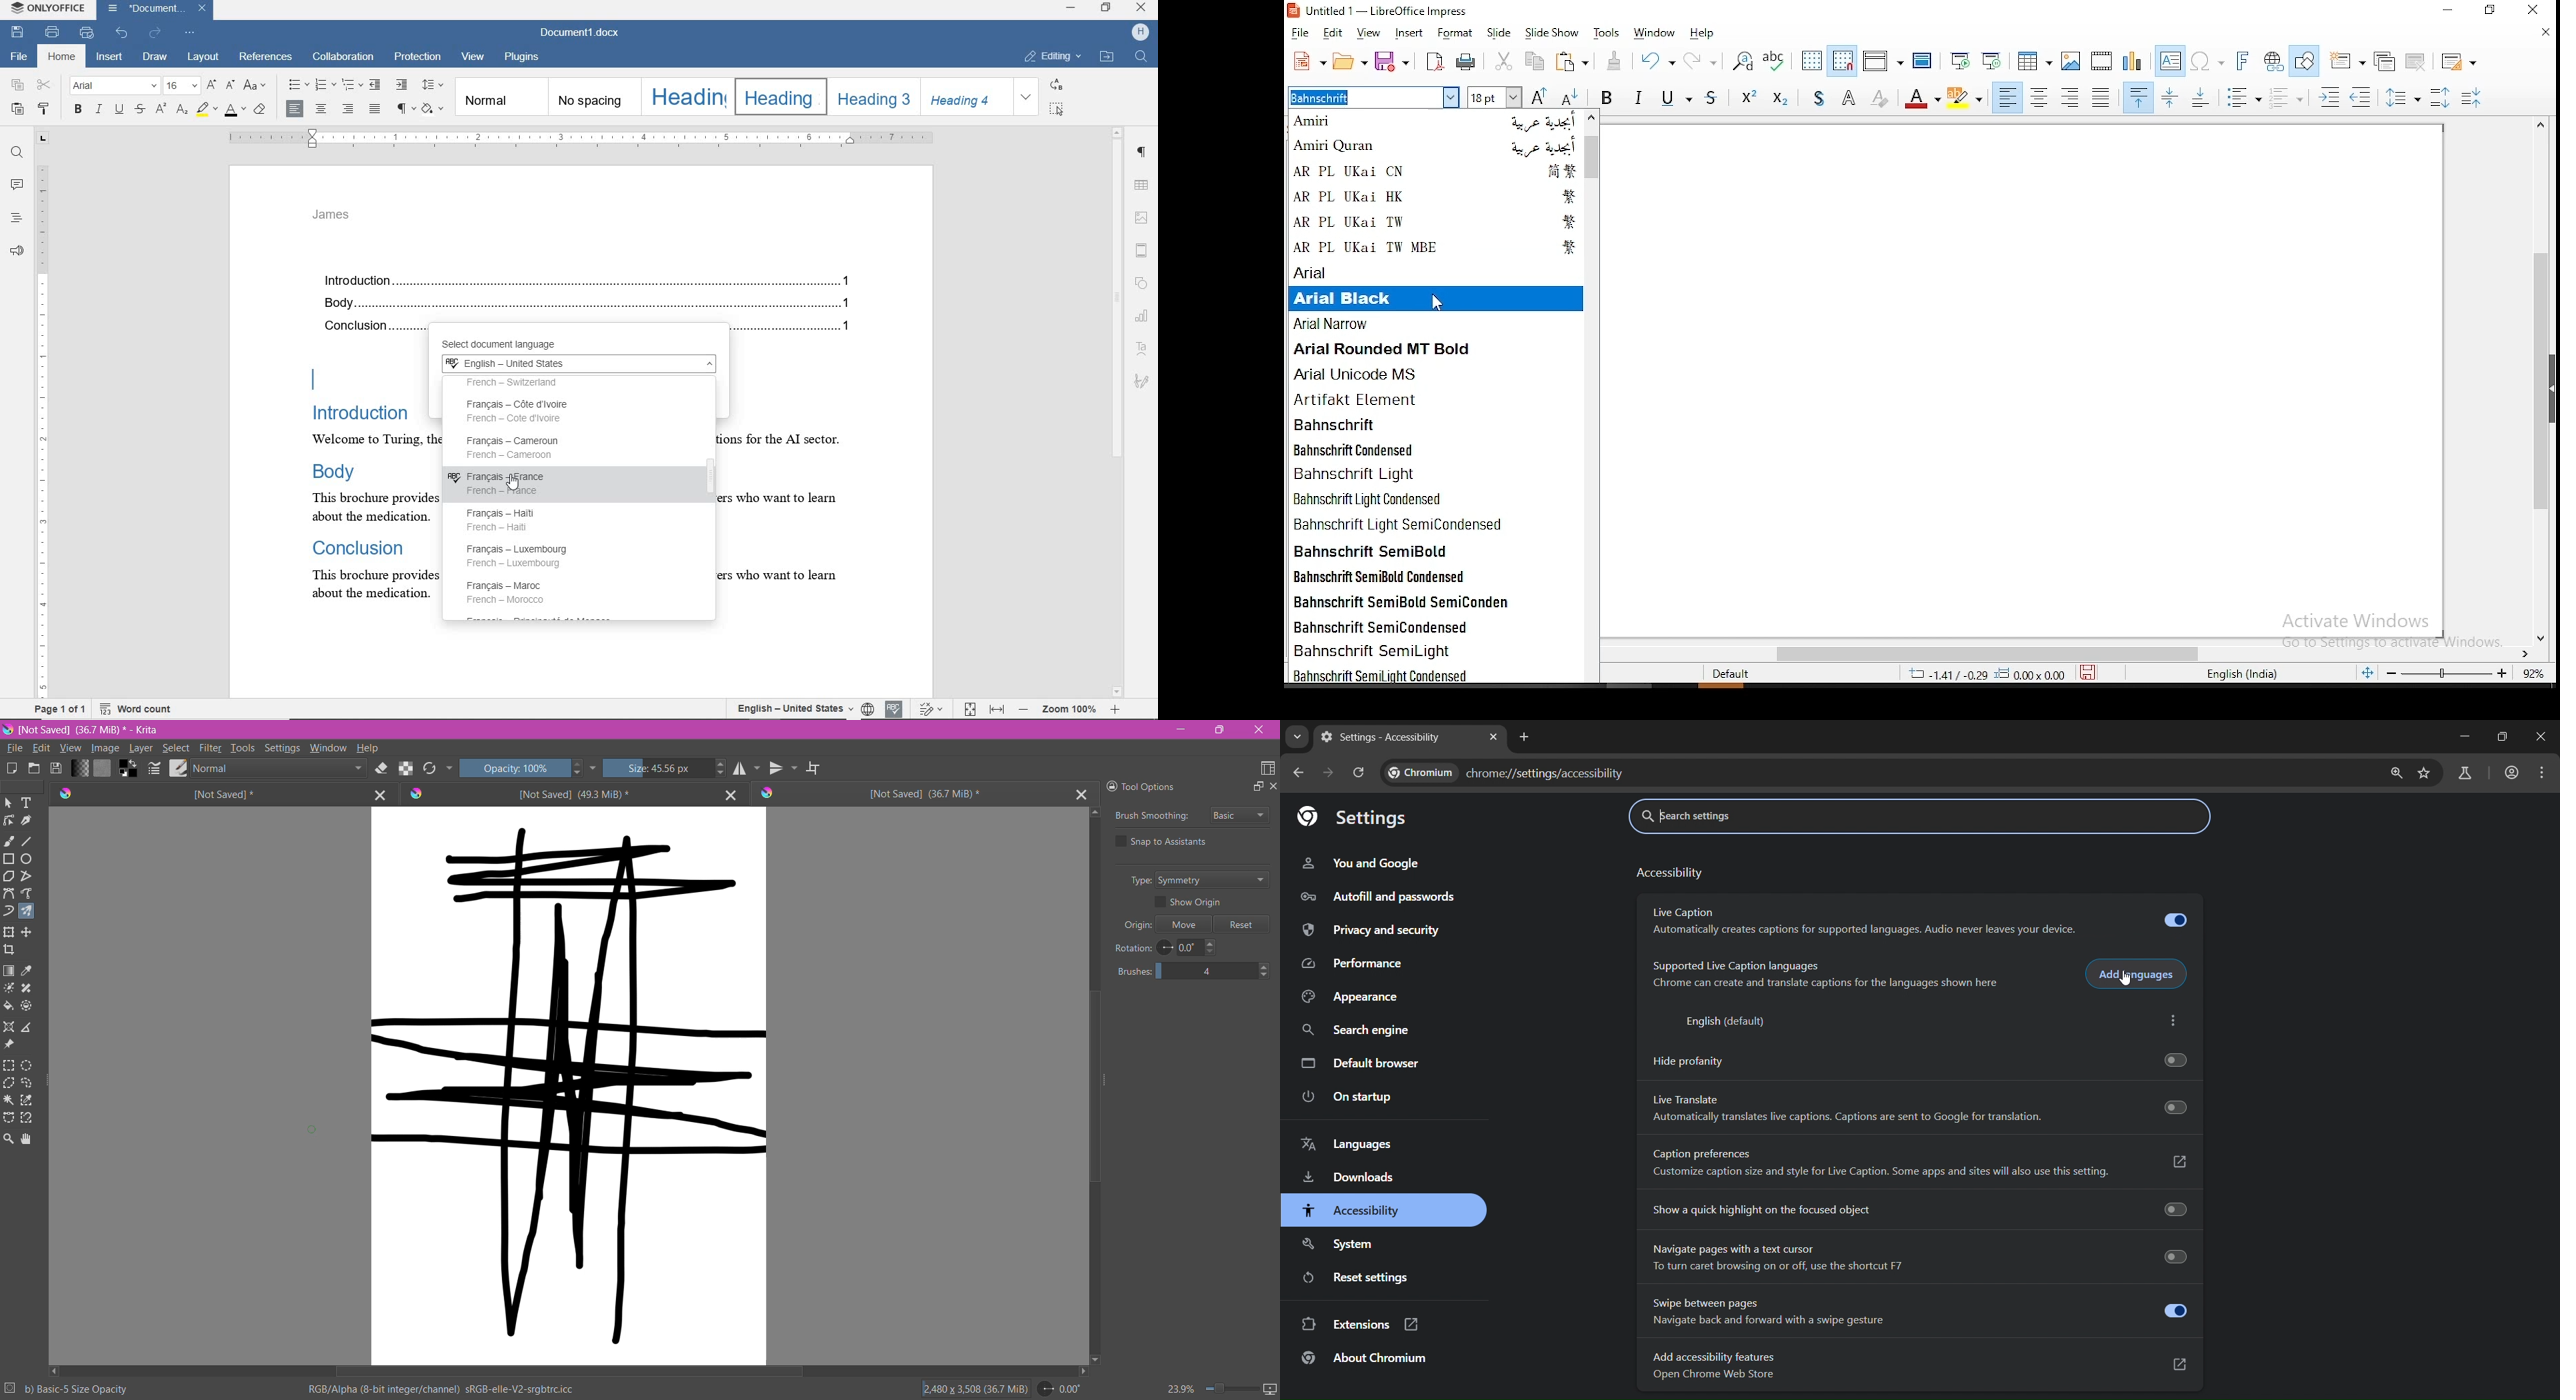 Image resolution: width=2576 pixels, height=1400 pixels. What do you see at coordinates (1660, 63) in the screenshot?
I see `undo` at bounding box center [1660, 63].